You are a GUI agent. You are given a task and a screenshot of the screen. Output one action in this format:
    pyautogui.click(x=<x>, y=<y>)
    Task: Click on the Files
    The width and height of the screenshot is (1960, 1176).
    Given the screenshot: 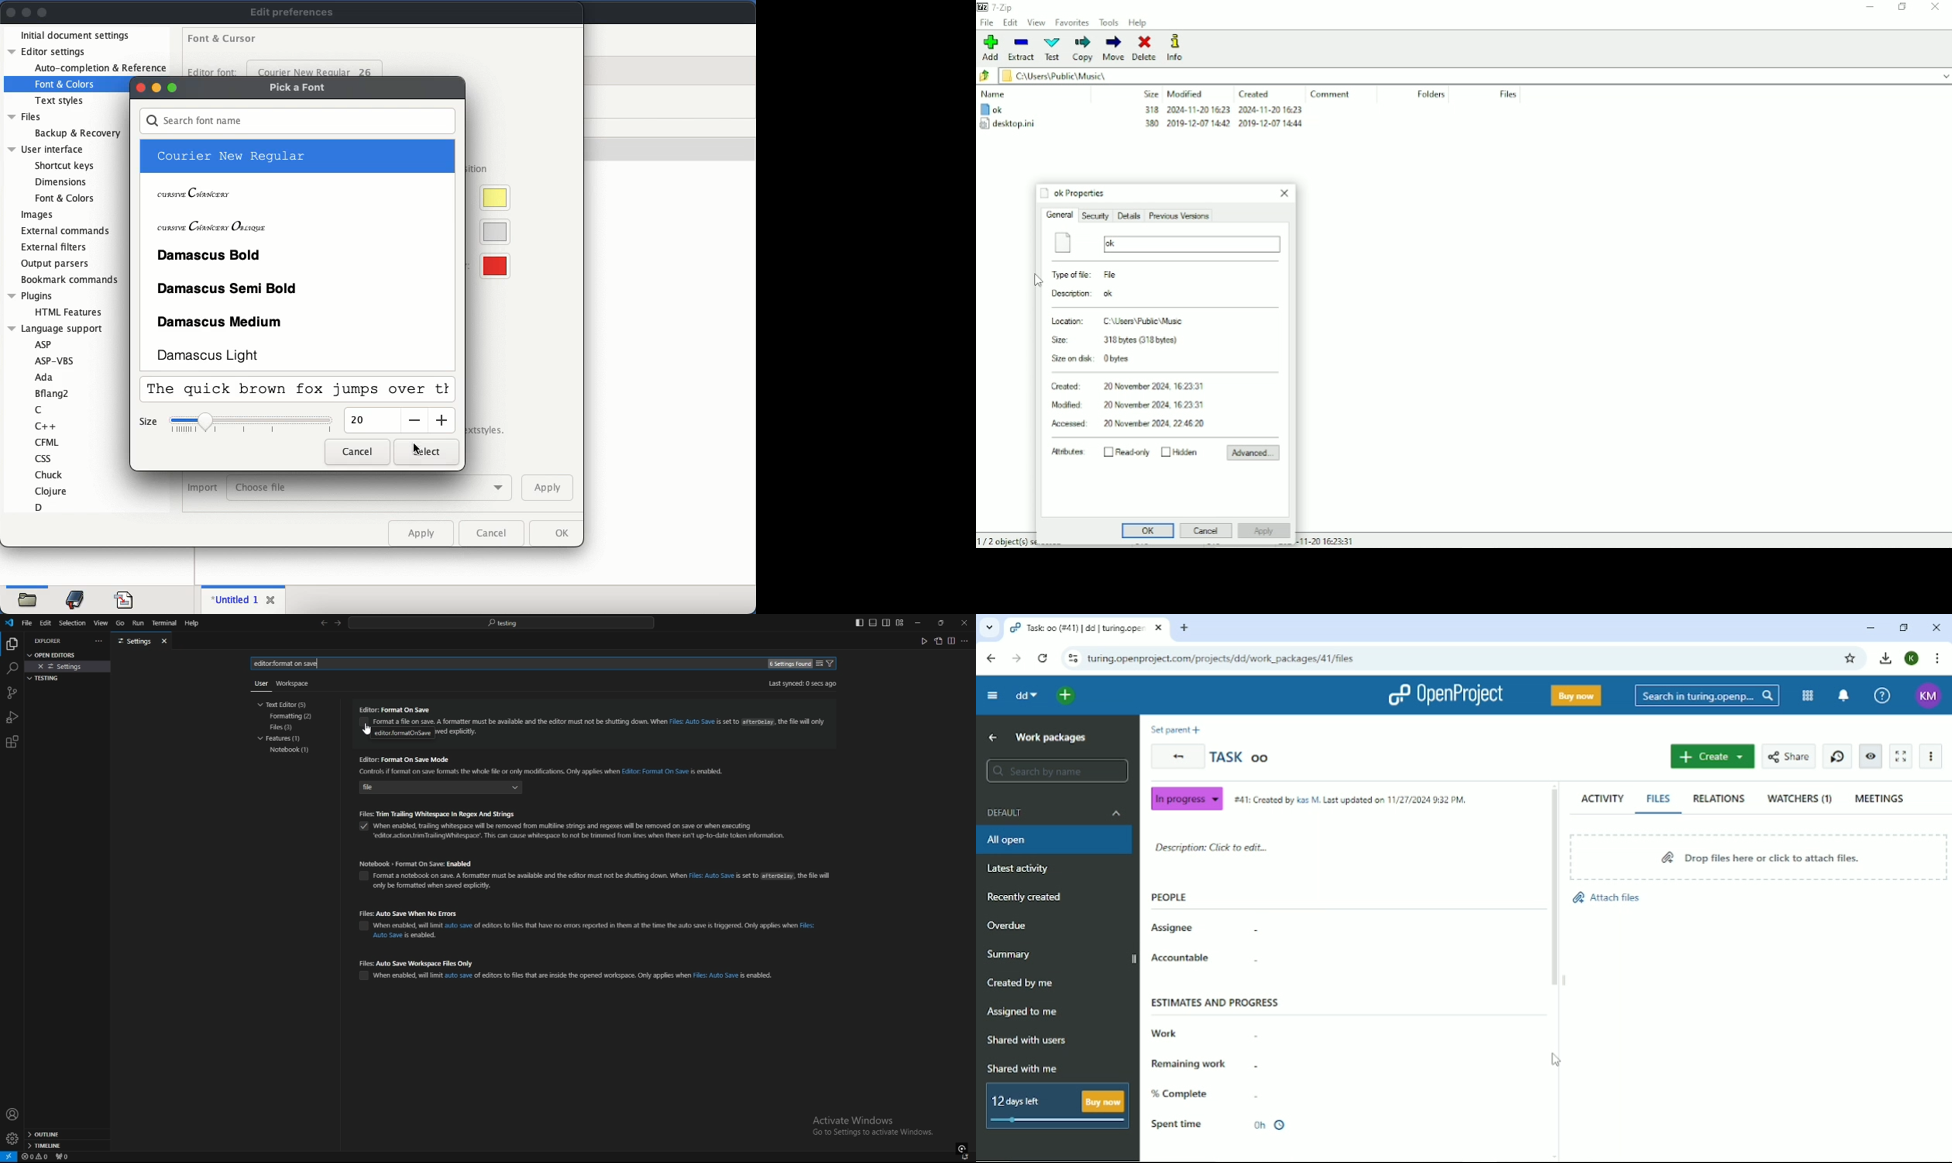 What is the action you would take?
    pyautogui.click(x=25, y=116)
    